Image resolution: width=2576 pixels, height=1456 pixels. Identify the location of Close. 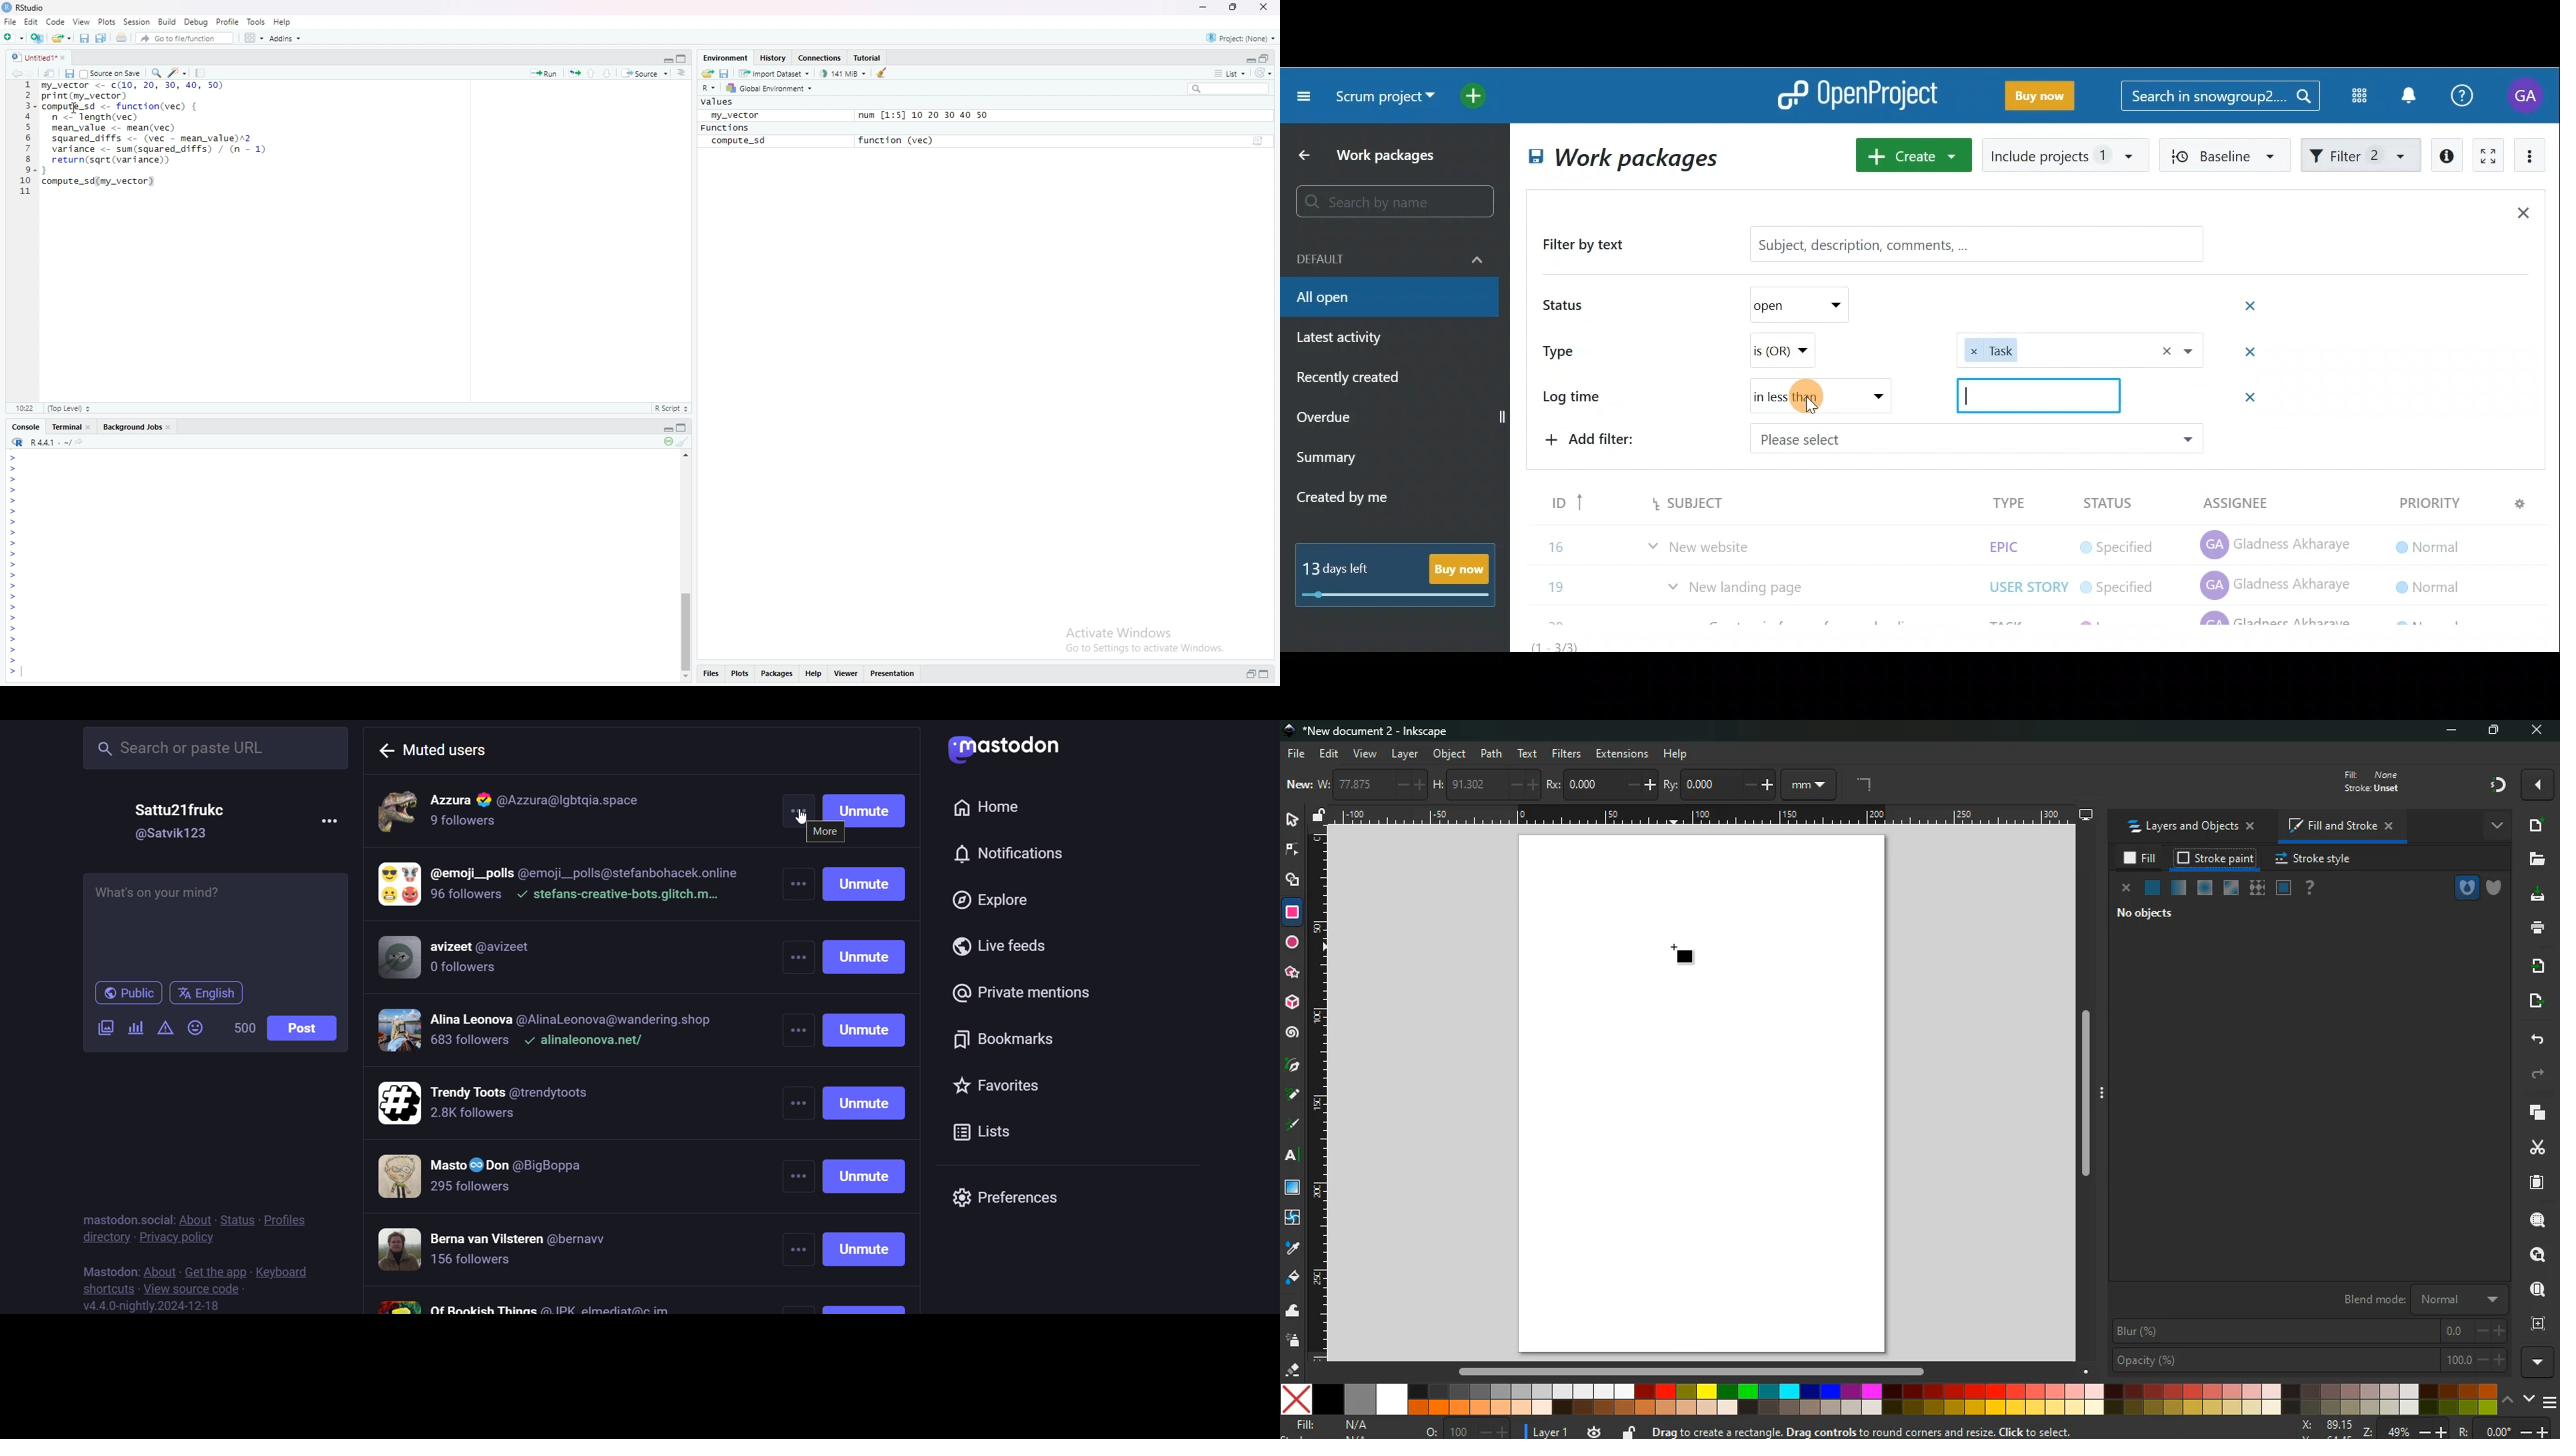
(67, 58).